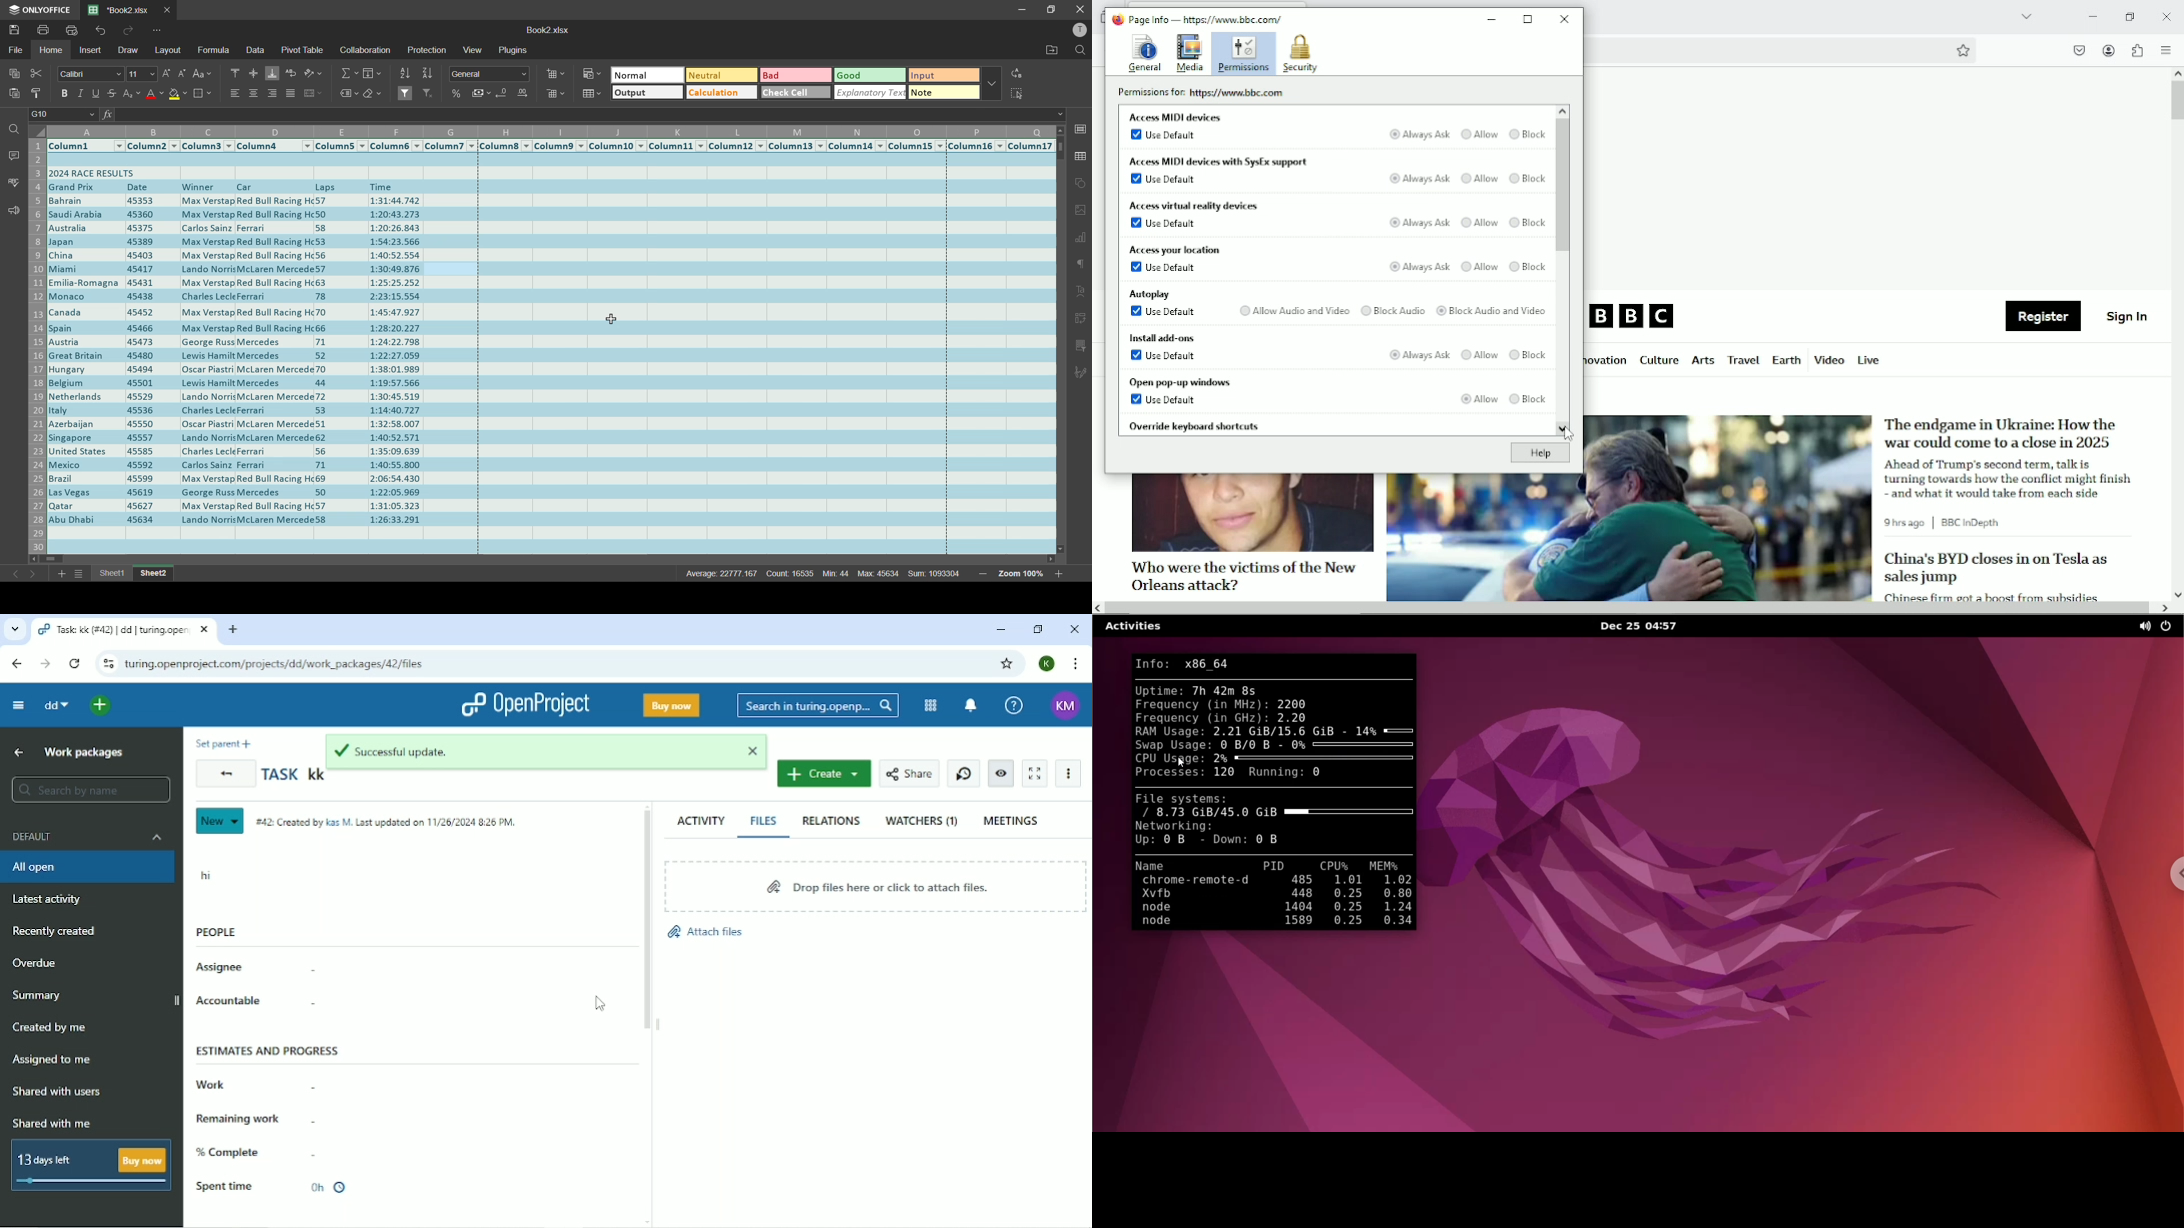  I want to click on Start new timer, so click(964, 773).